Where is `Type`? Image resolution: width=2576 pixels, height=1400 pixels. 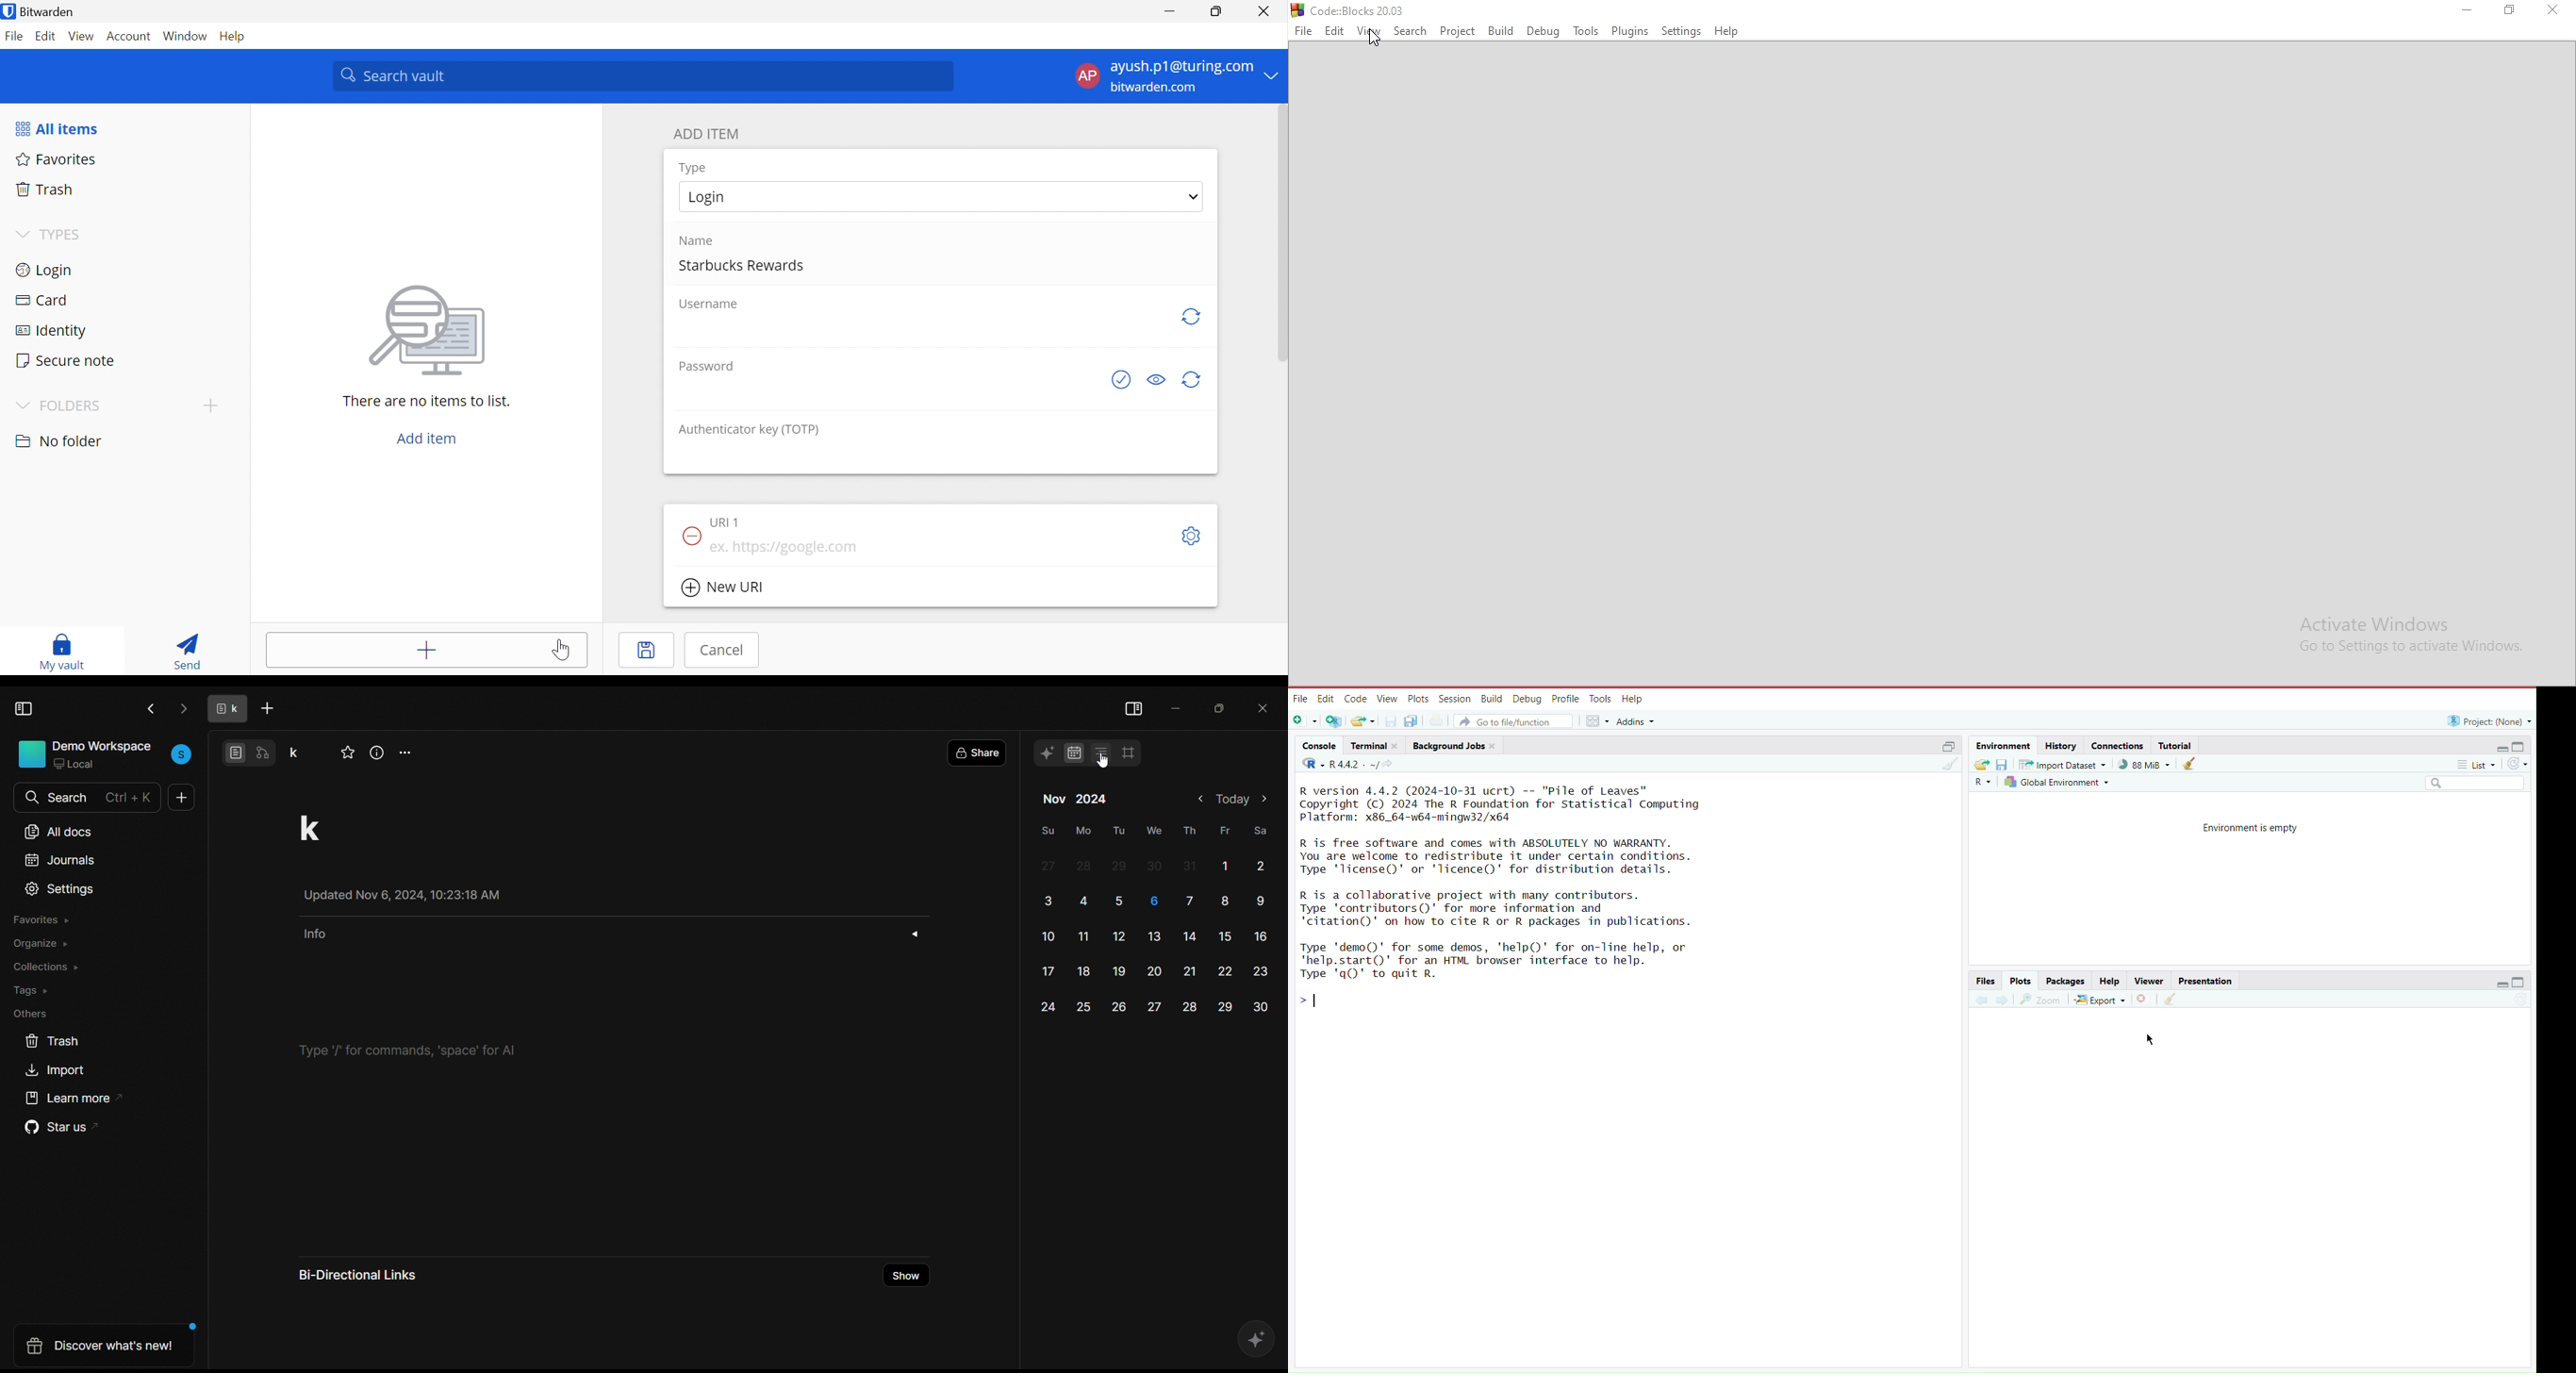 Type is located at coordinates (694, 168).